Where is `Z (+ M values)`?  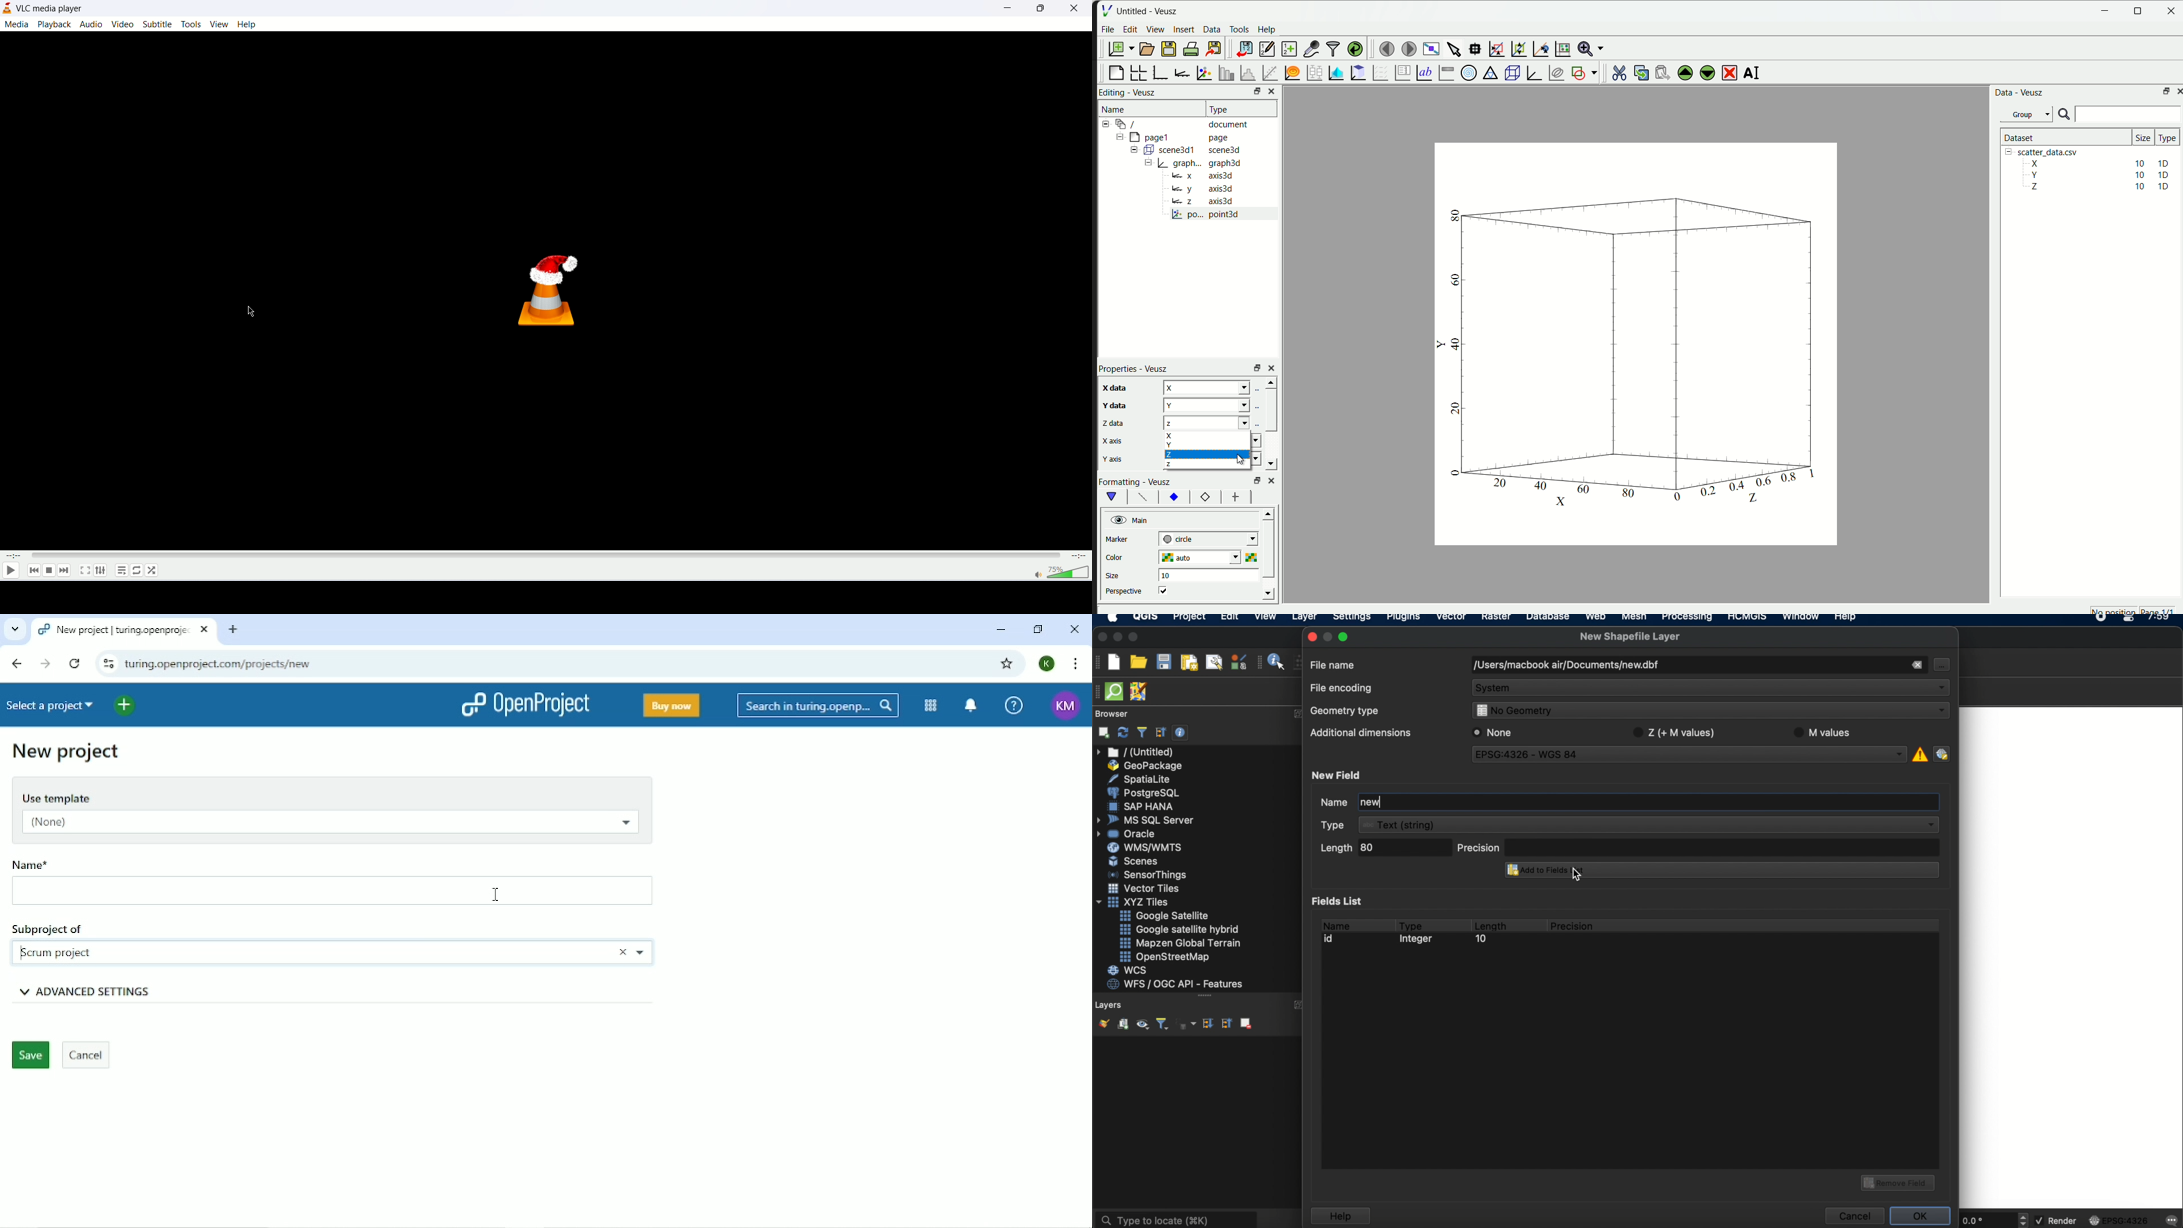 Z (+ M values) is located at coordinates (1676, 731).